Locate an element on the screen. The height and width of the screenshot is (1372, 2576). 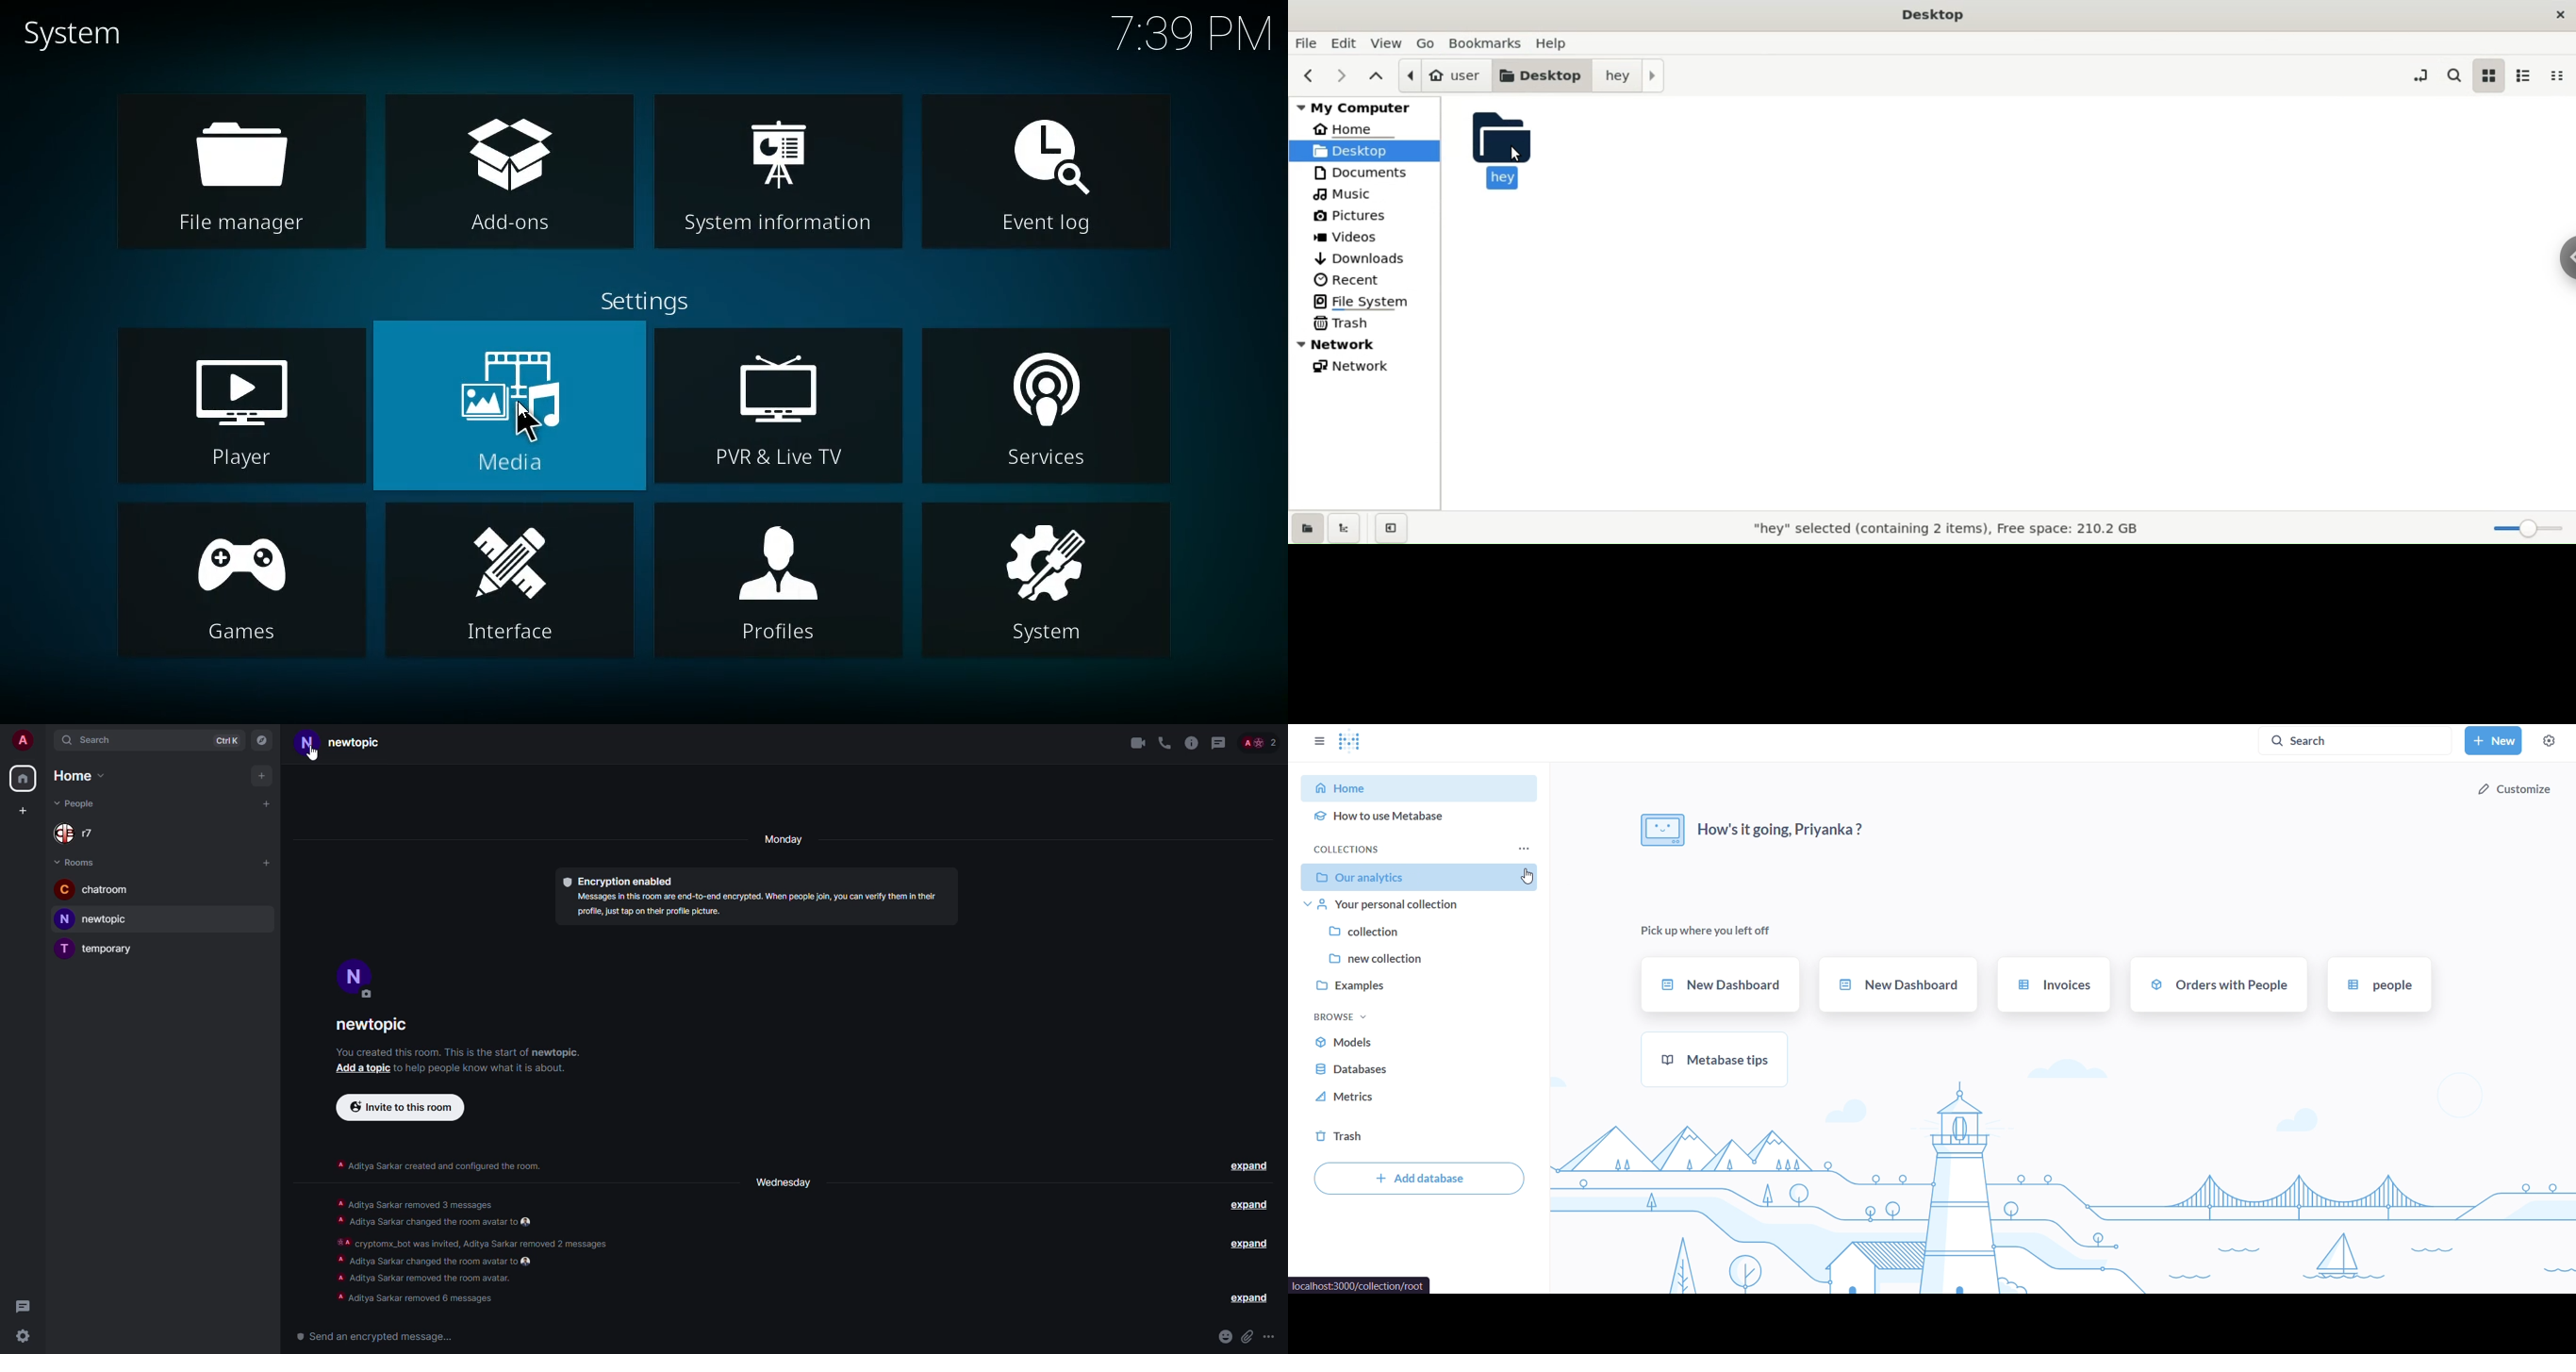
next is located at coordinates (1346, 77).